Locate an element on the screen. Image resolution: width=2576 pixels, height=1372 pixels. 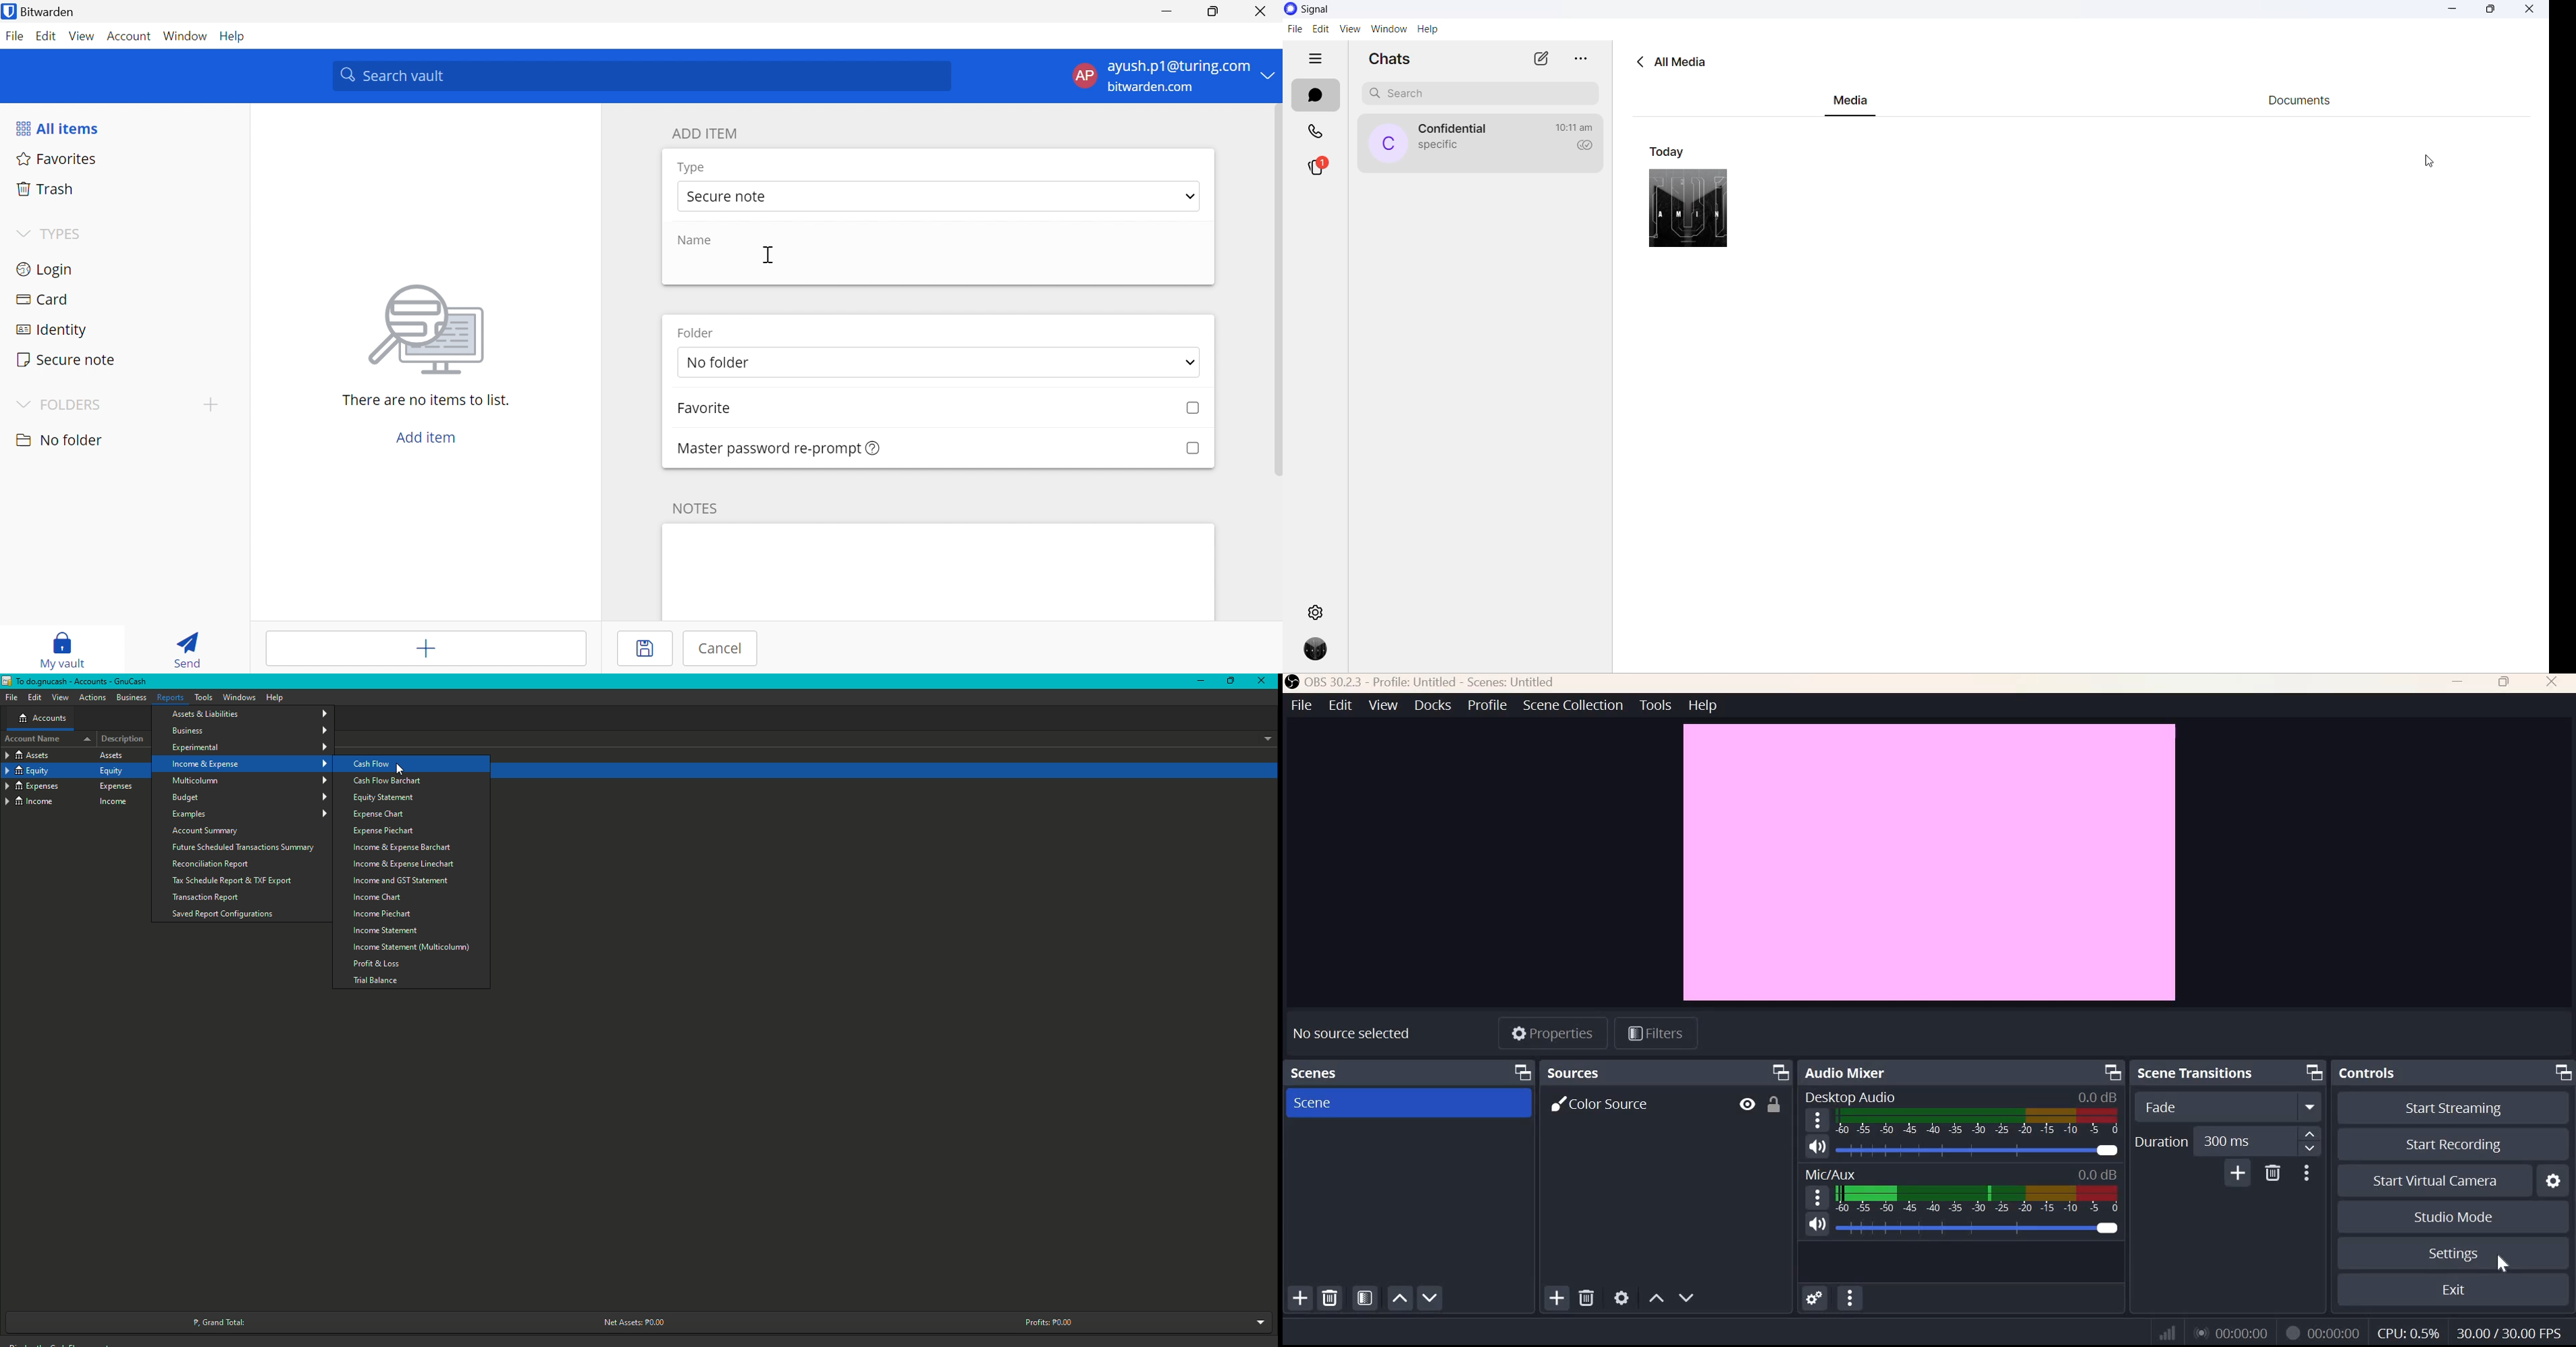
close is located at coordinates (2530, 9).